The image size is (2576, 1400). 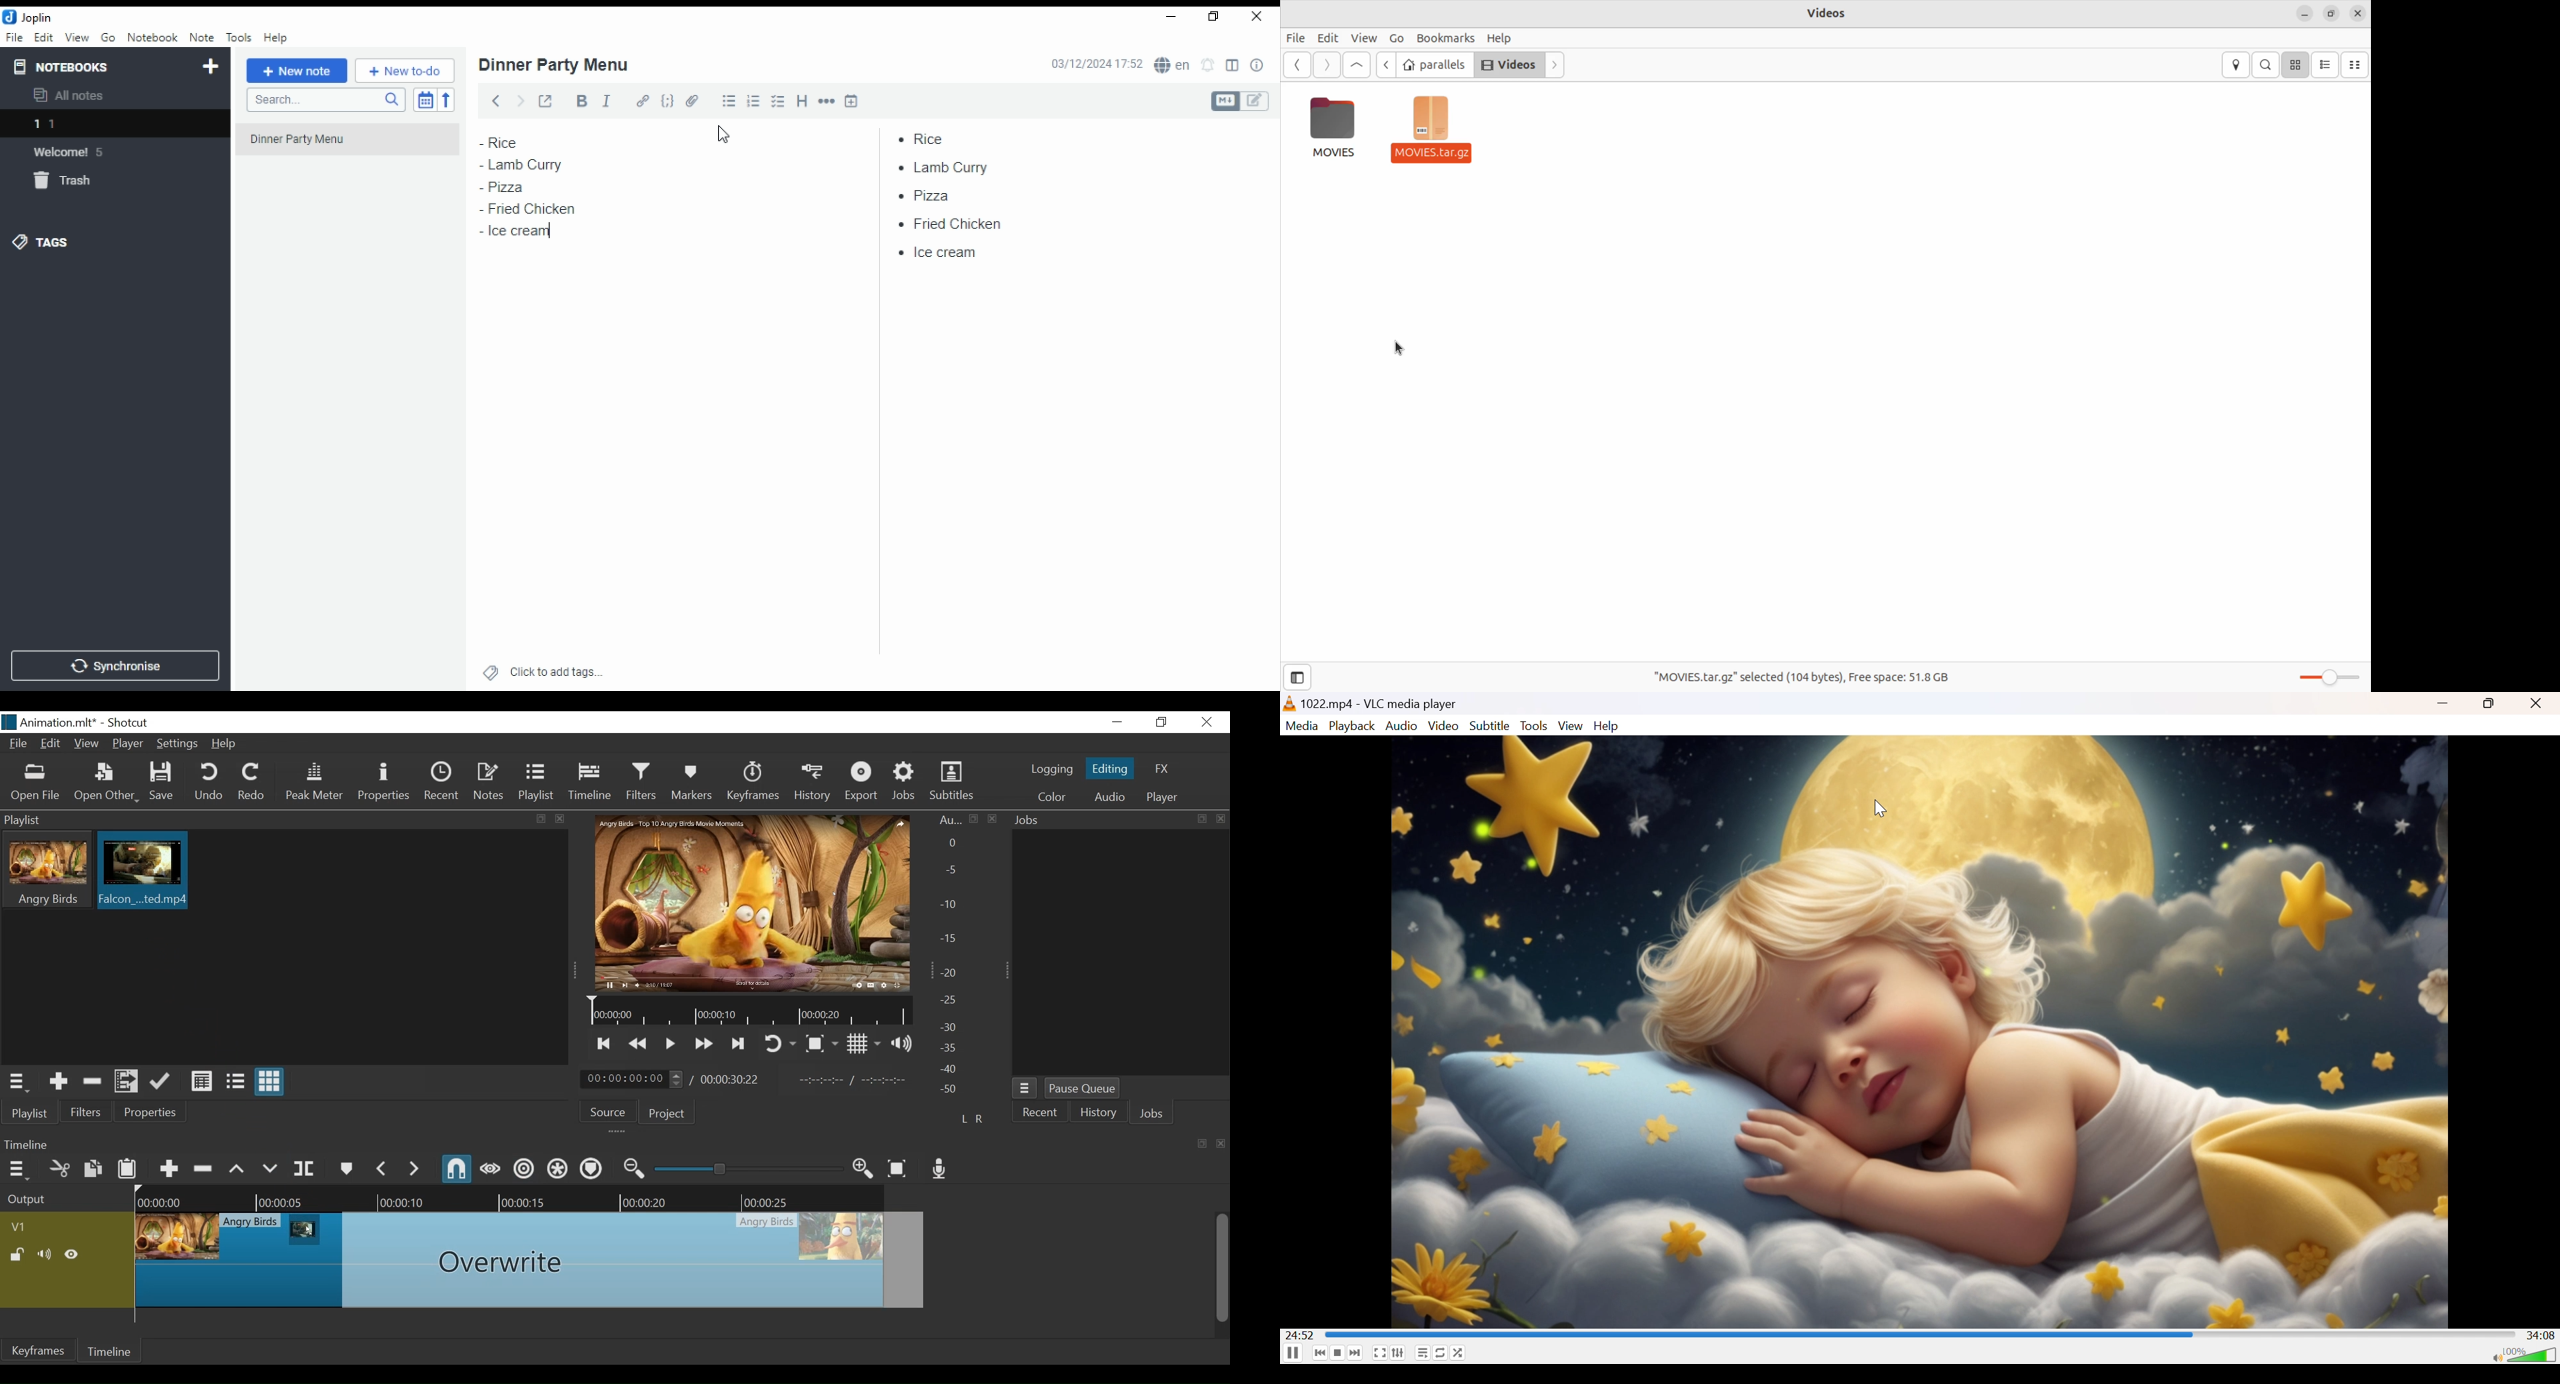 I want to click on Random, so click(x=1459, y=1351).